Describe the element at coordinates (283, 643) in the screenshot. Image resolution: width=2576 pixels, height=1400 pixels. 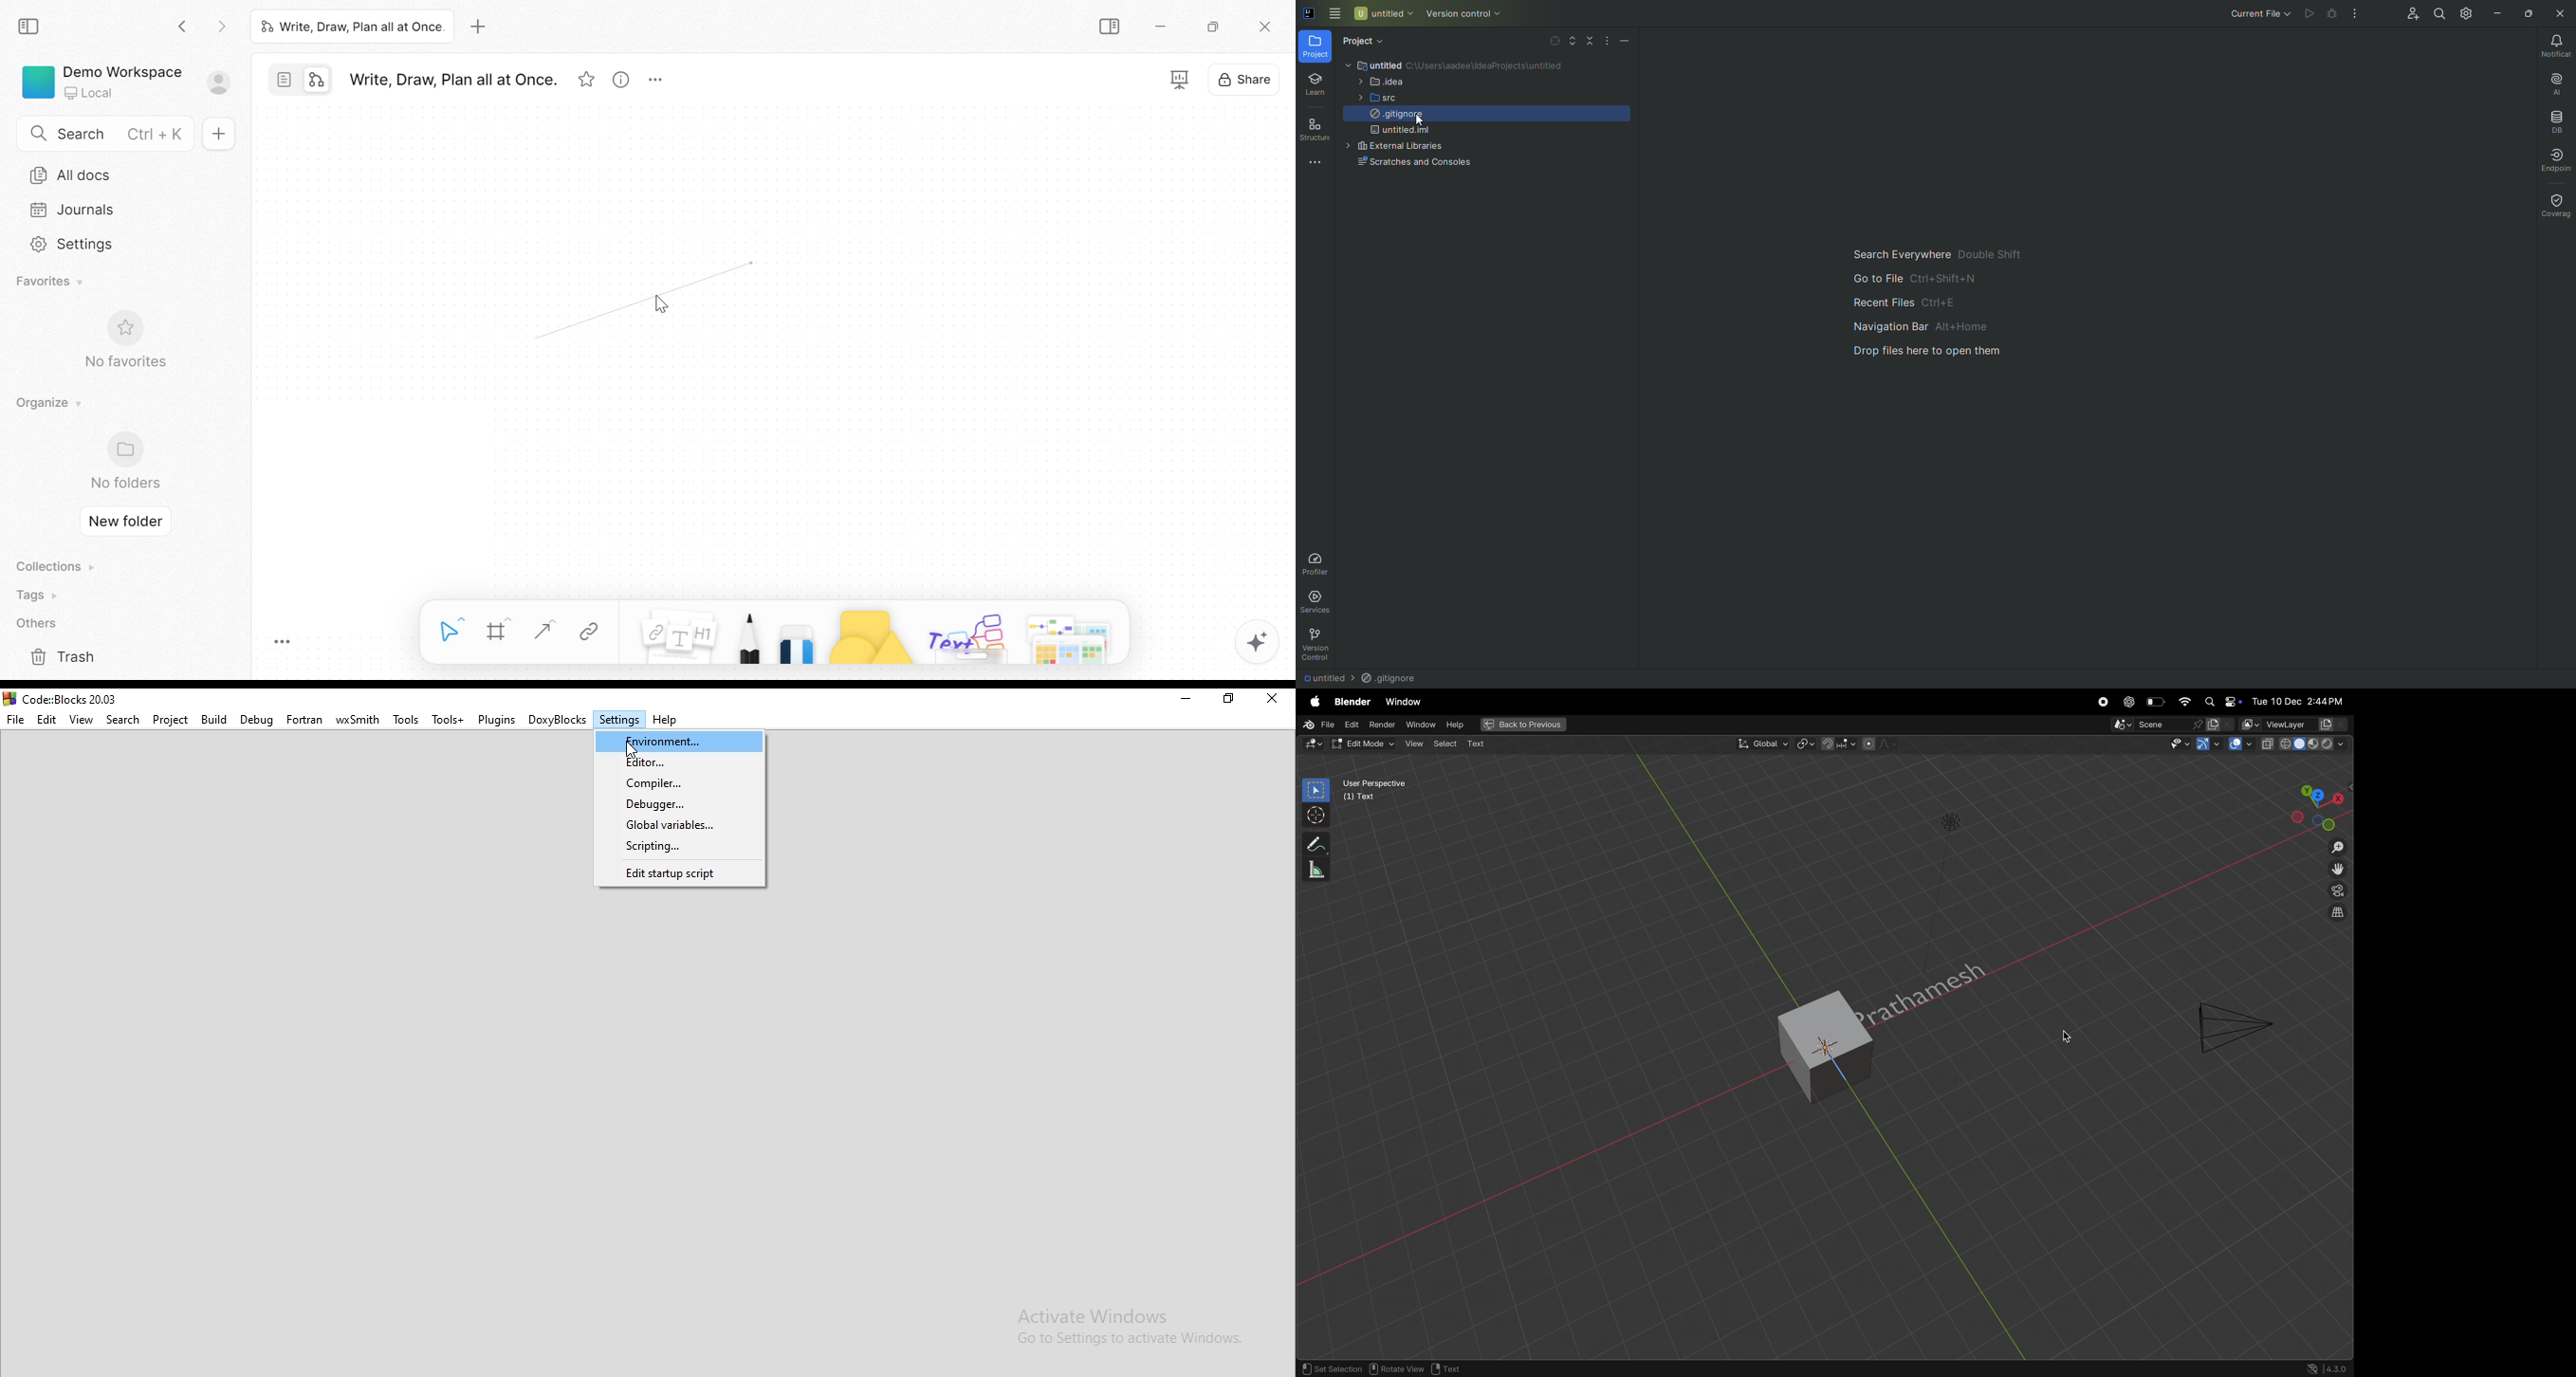
I see `Toggle Zoom Tool Bar` at that location.